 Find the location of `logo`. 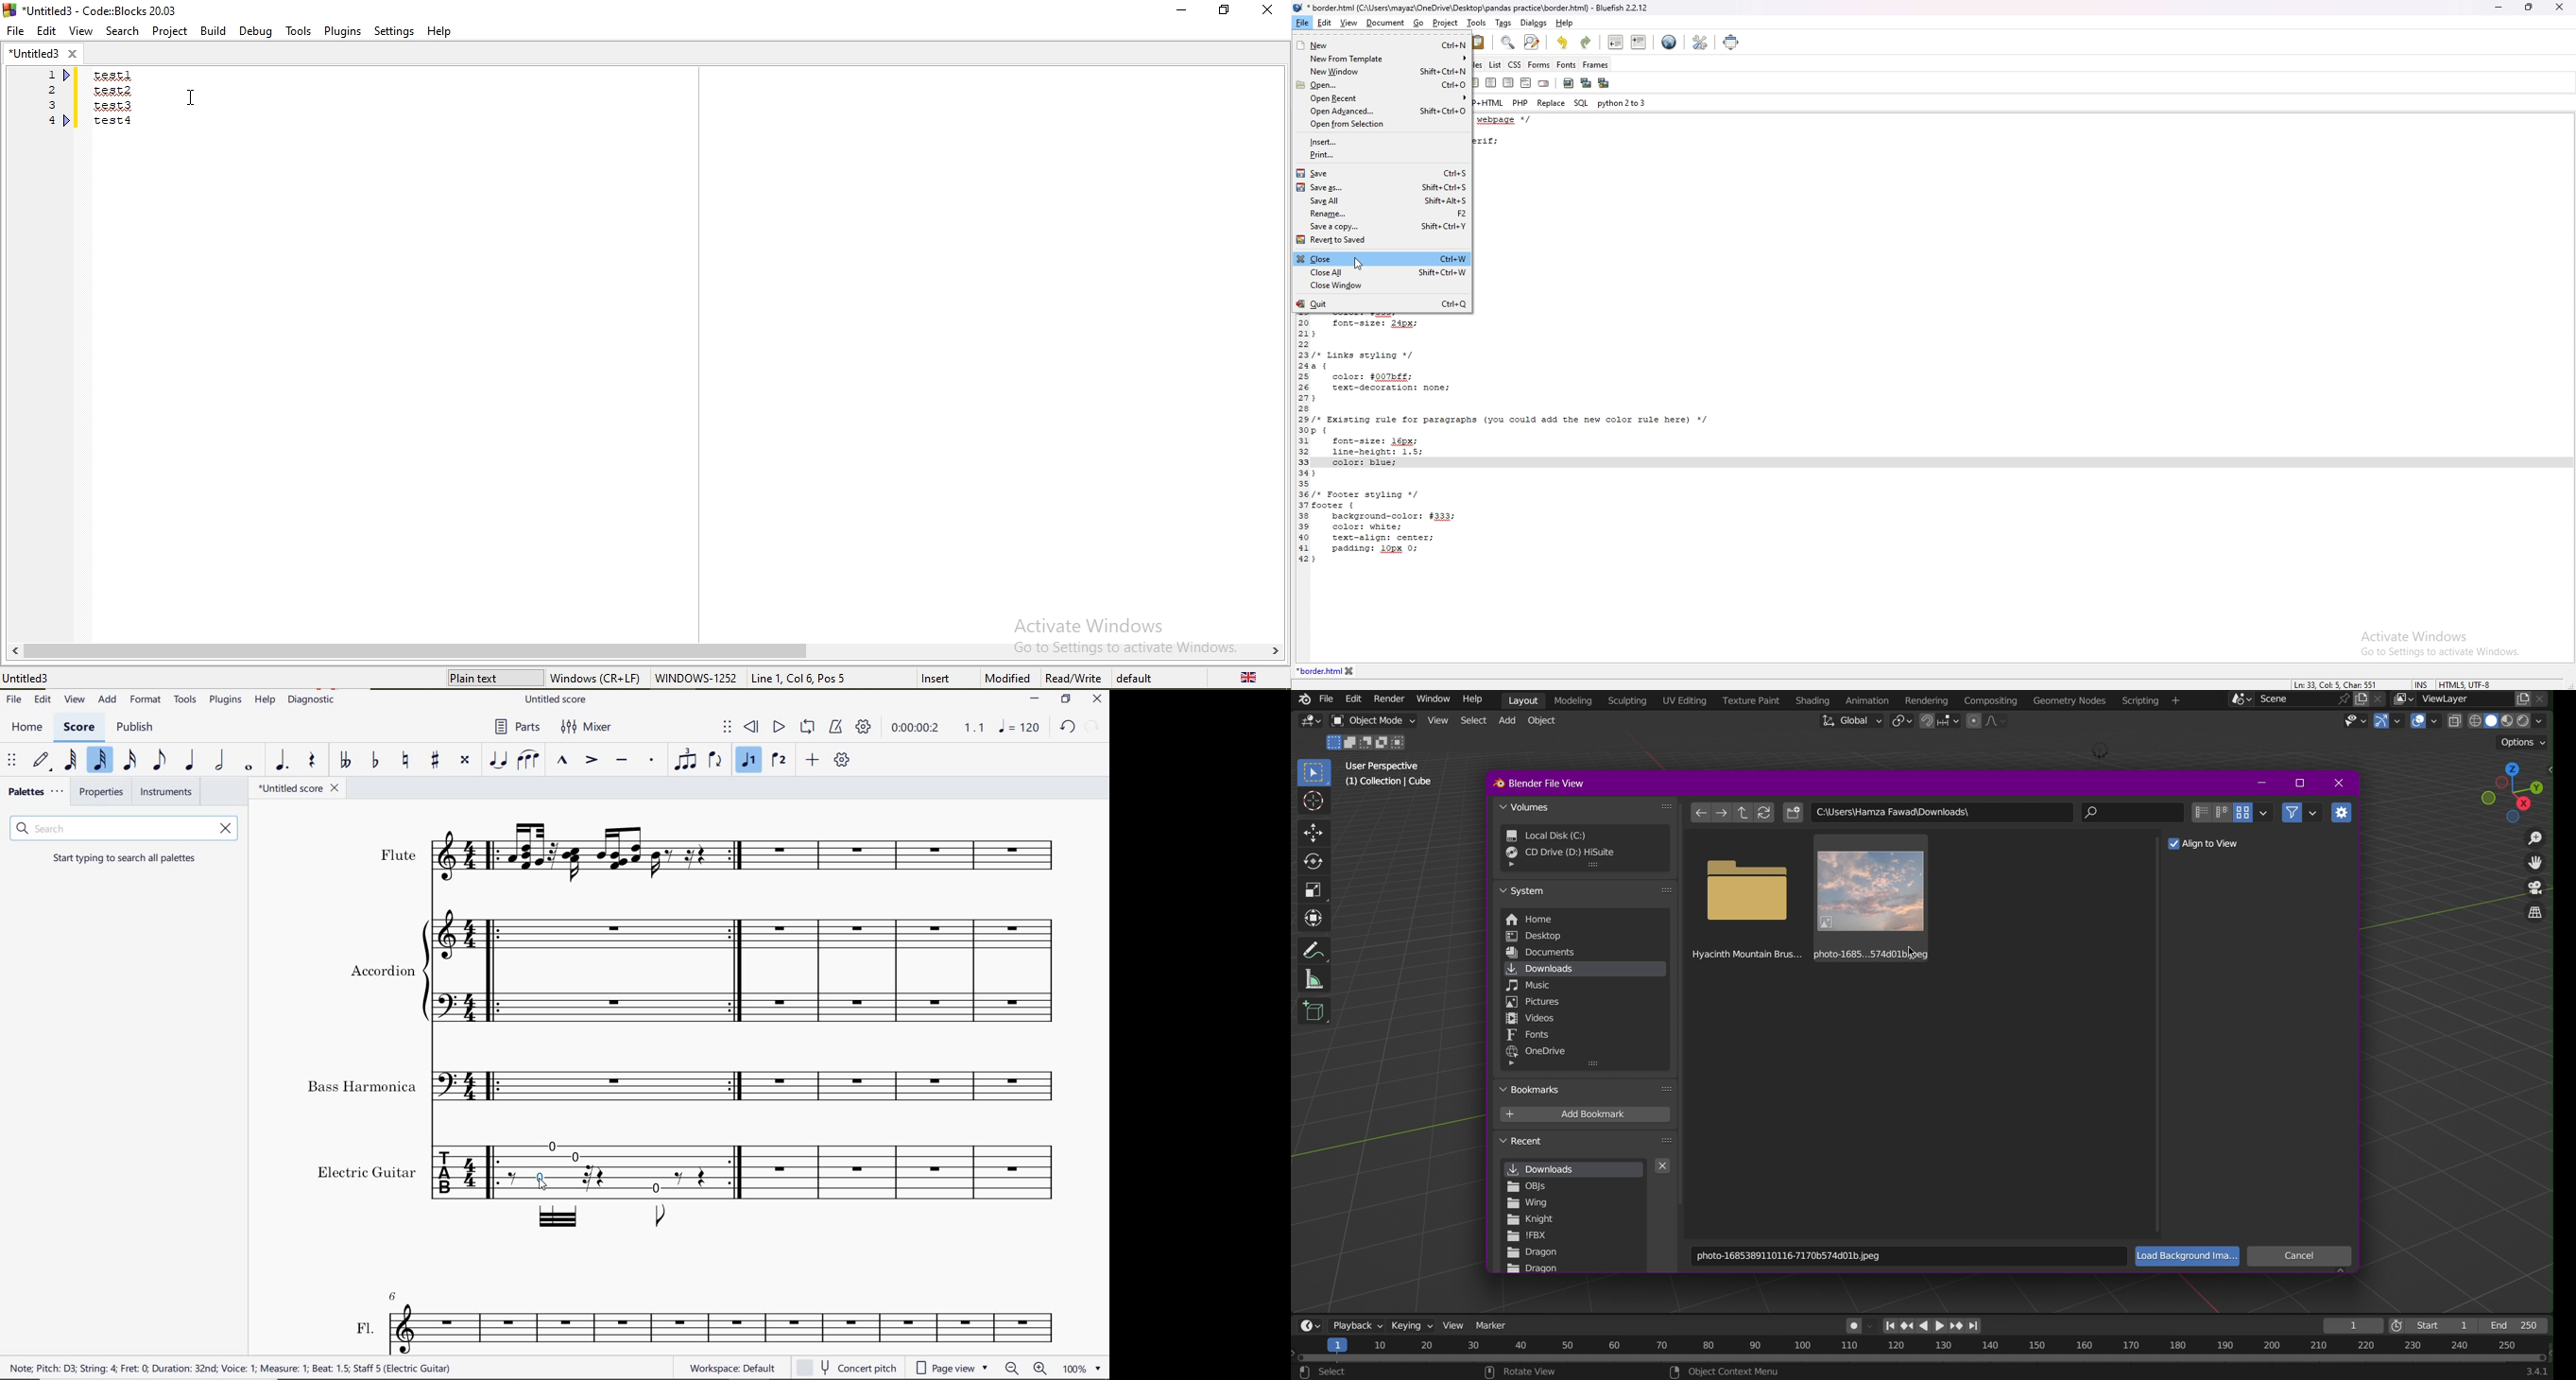

logo is located at coordinates (96, 9).